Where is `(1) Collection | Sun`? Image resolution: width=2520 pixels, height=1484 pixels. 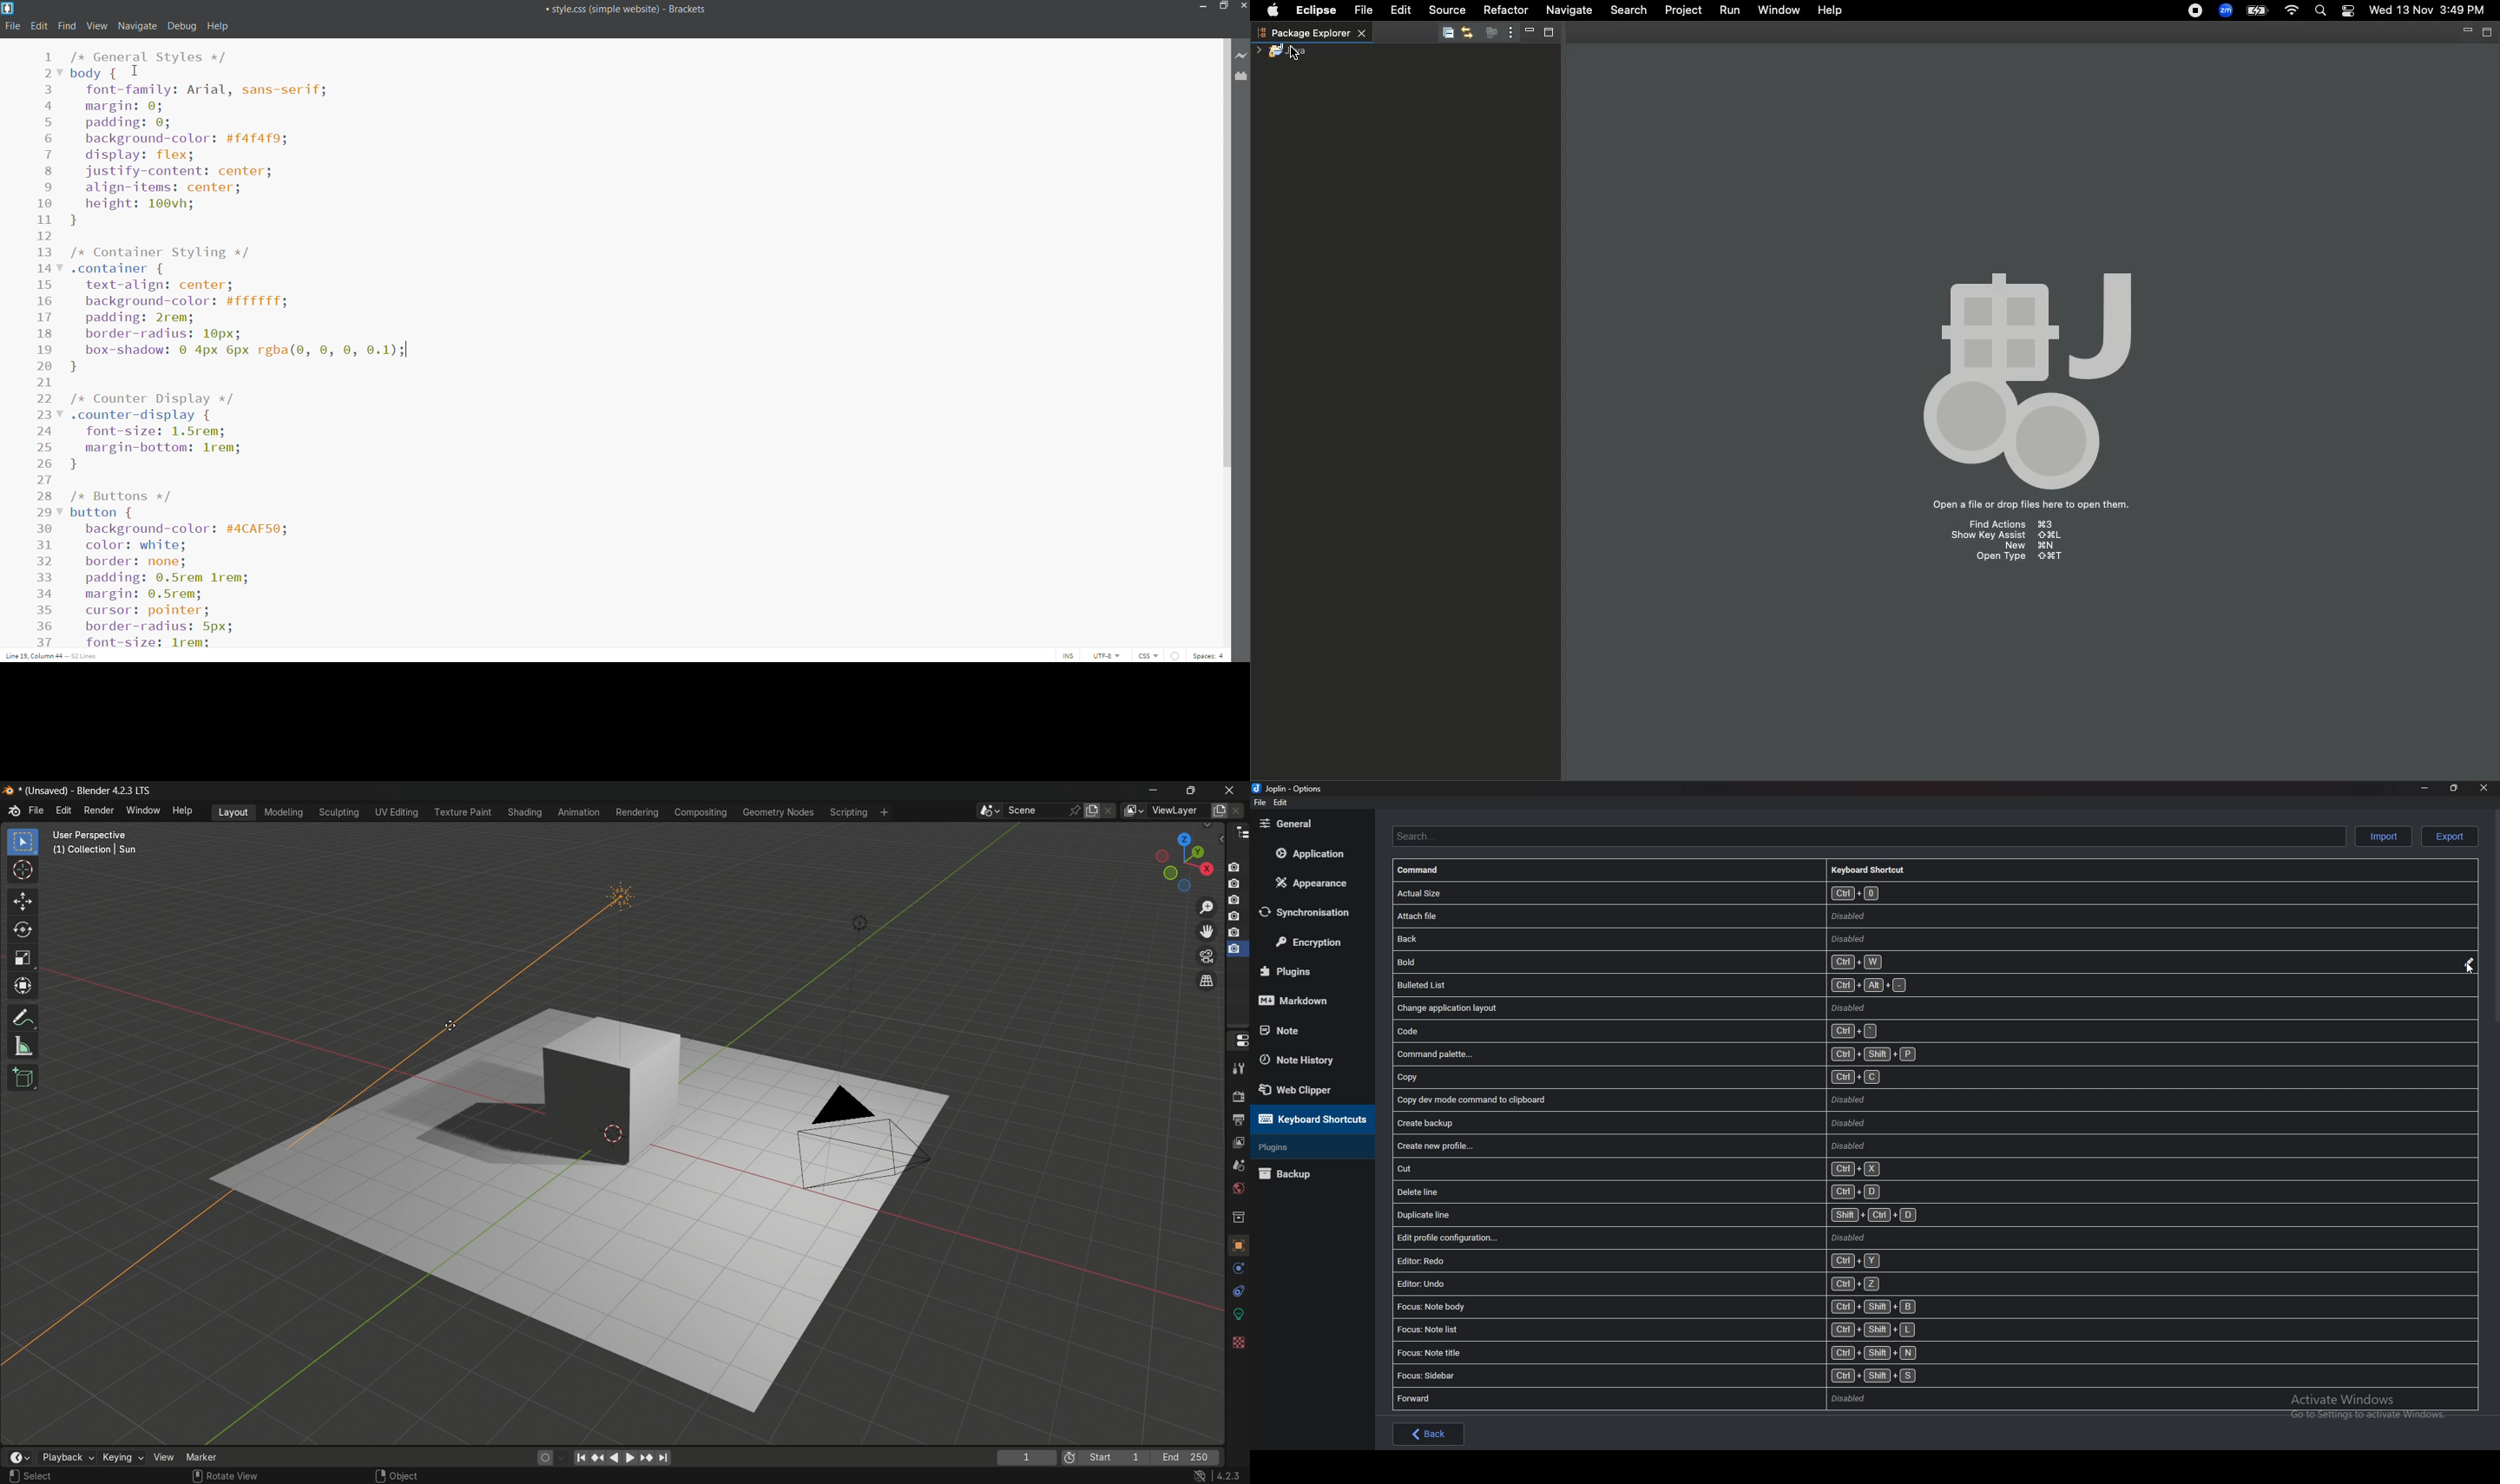 (1) Collection | Sun is located at coordinates (96, 850).